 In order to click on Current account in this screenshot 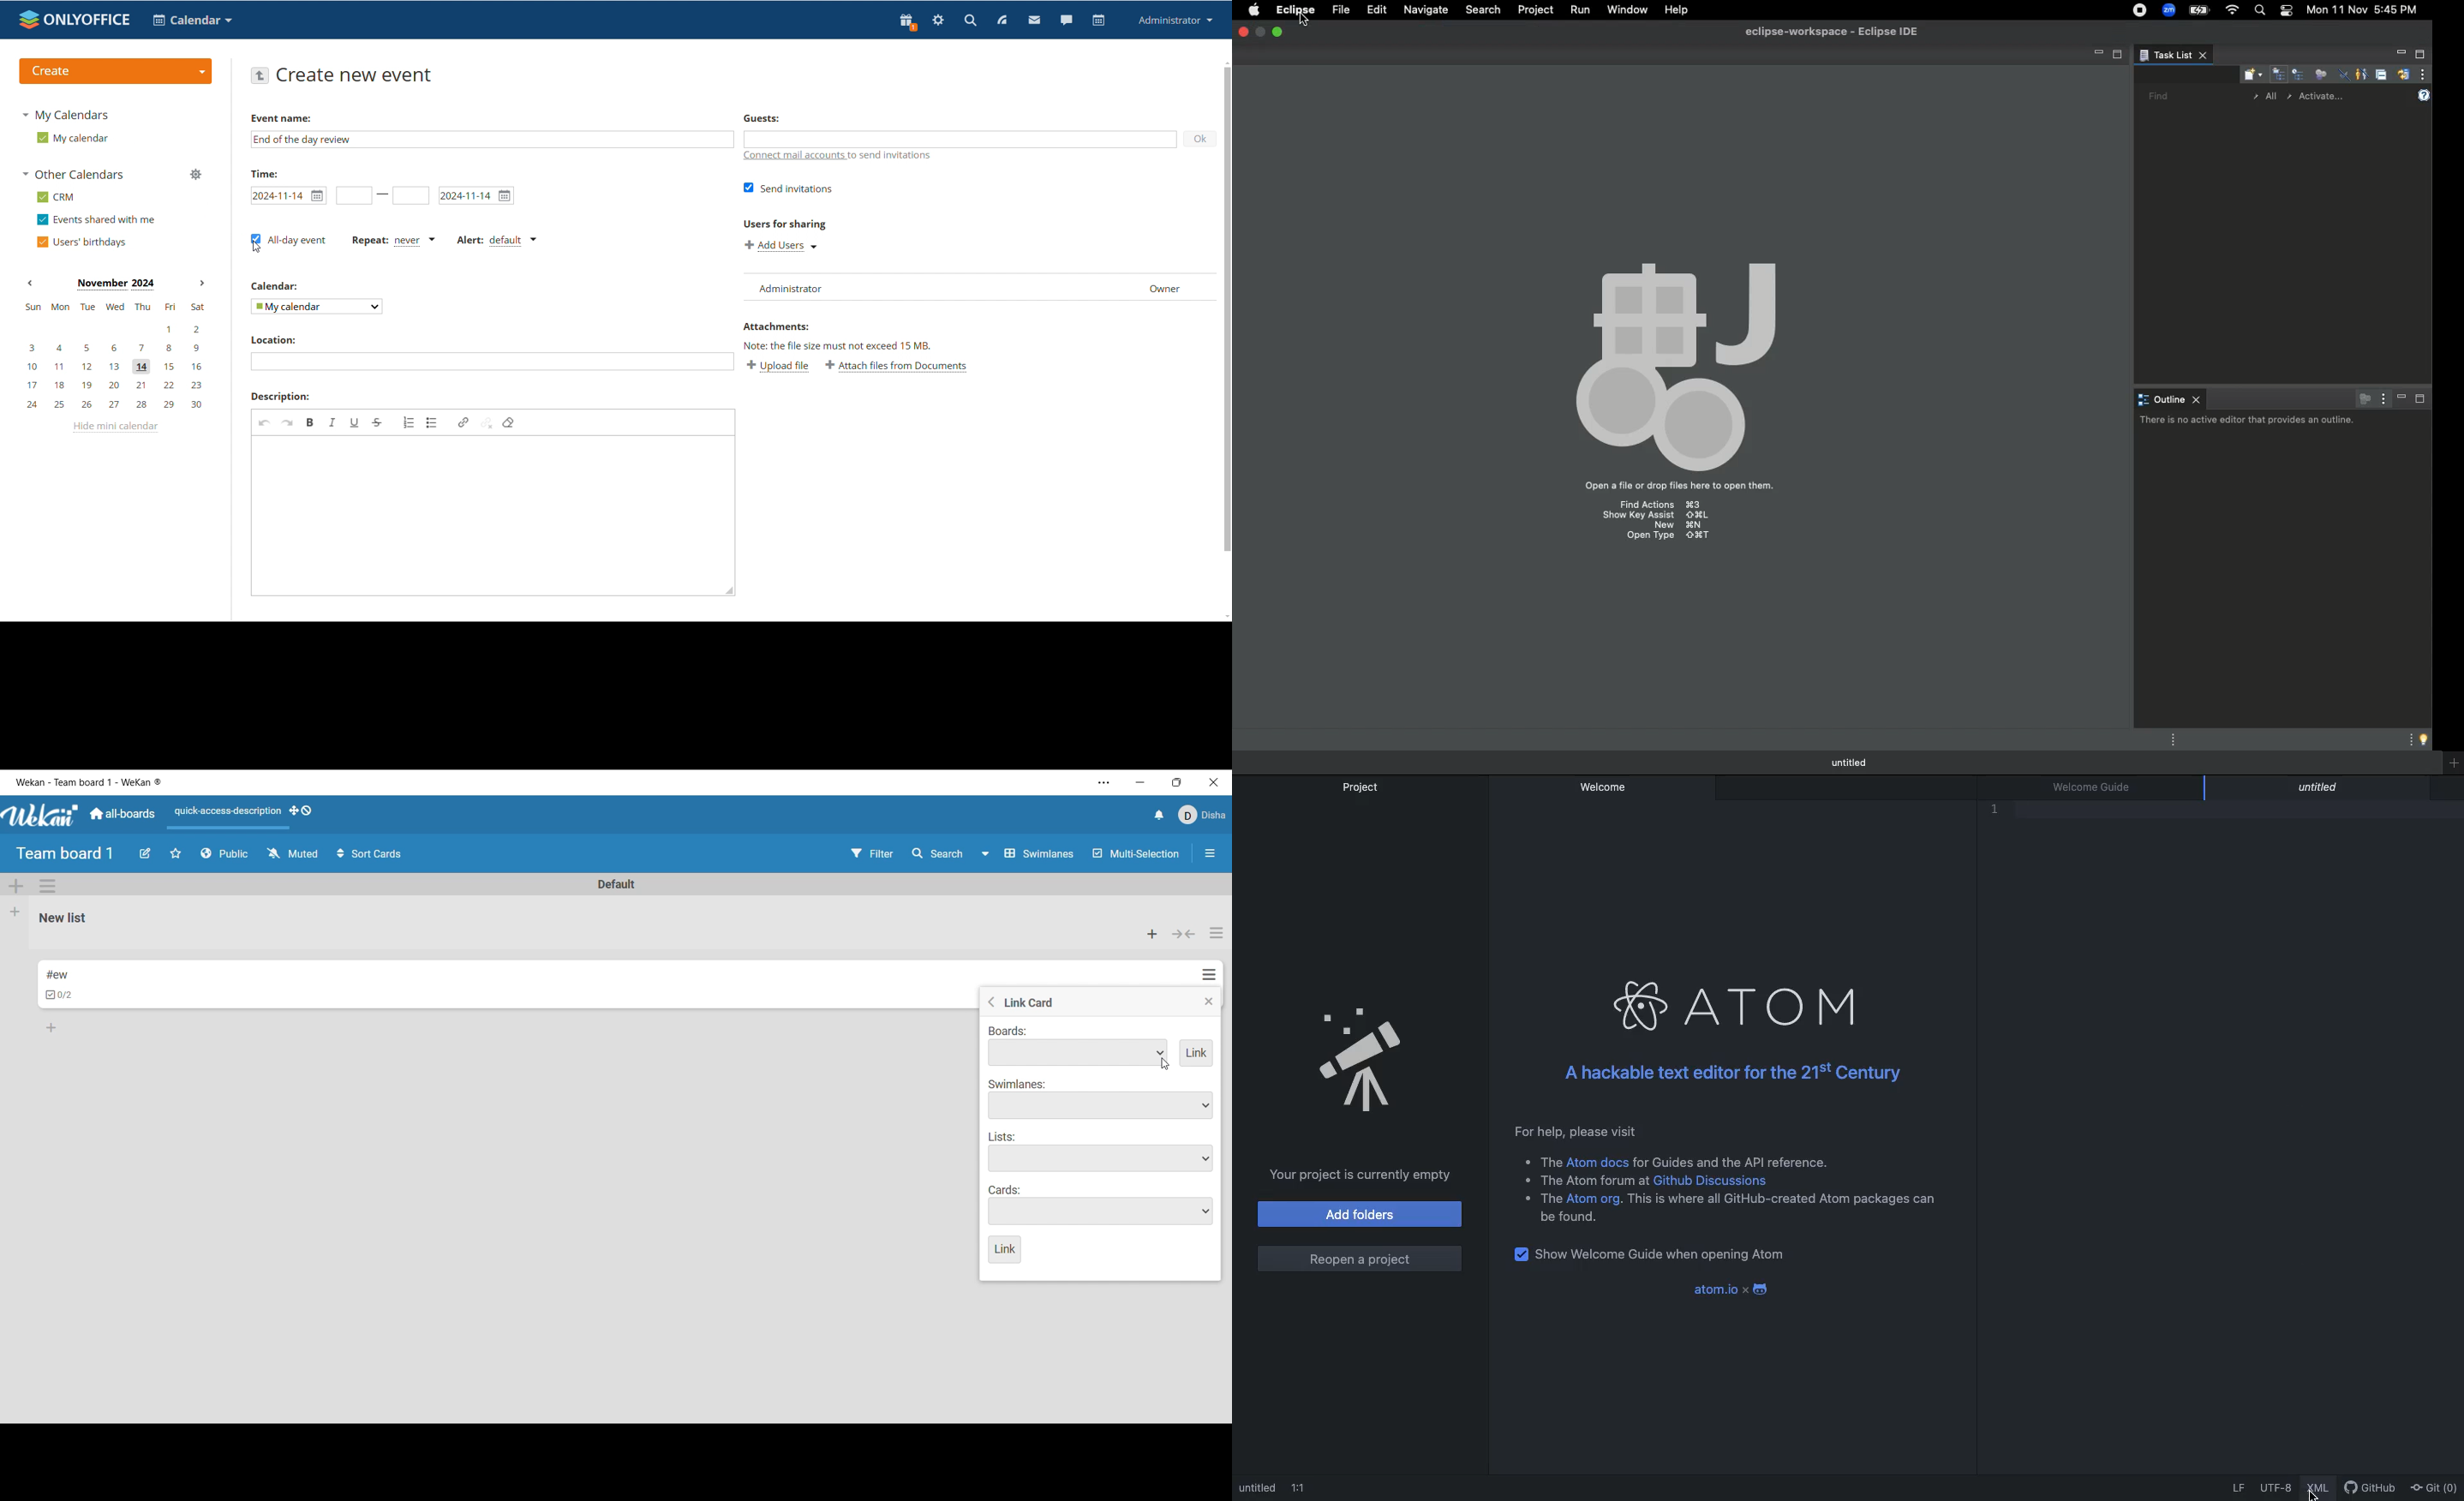, I will do `click(1201, 815)`.